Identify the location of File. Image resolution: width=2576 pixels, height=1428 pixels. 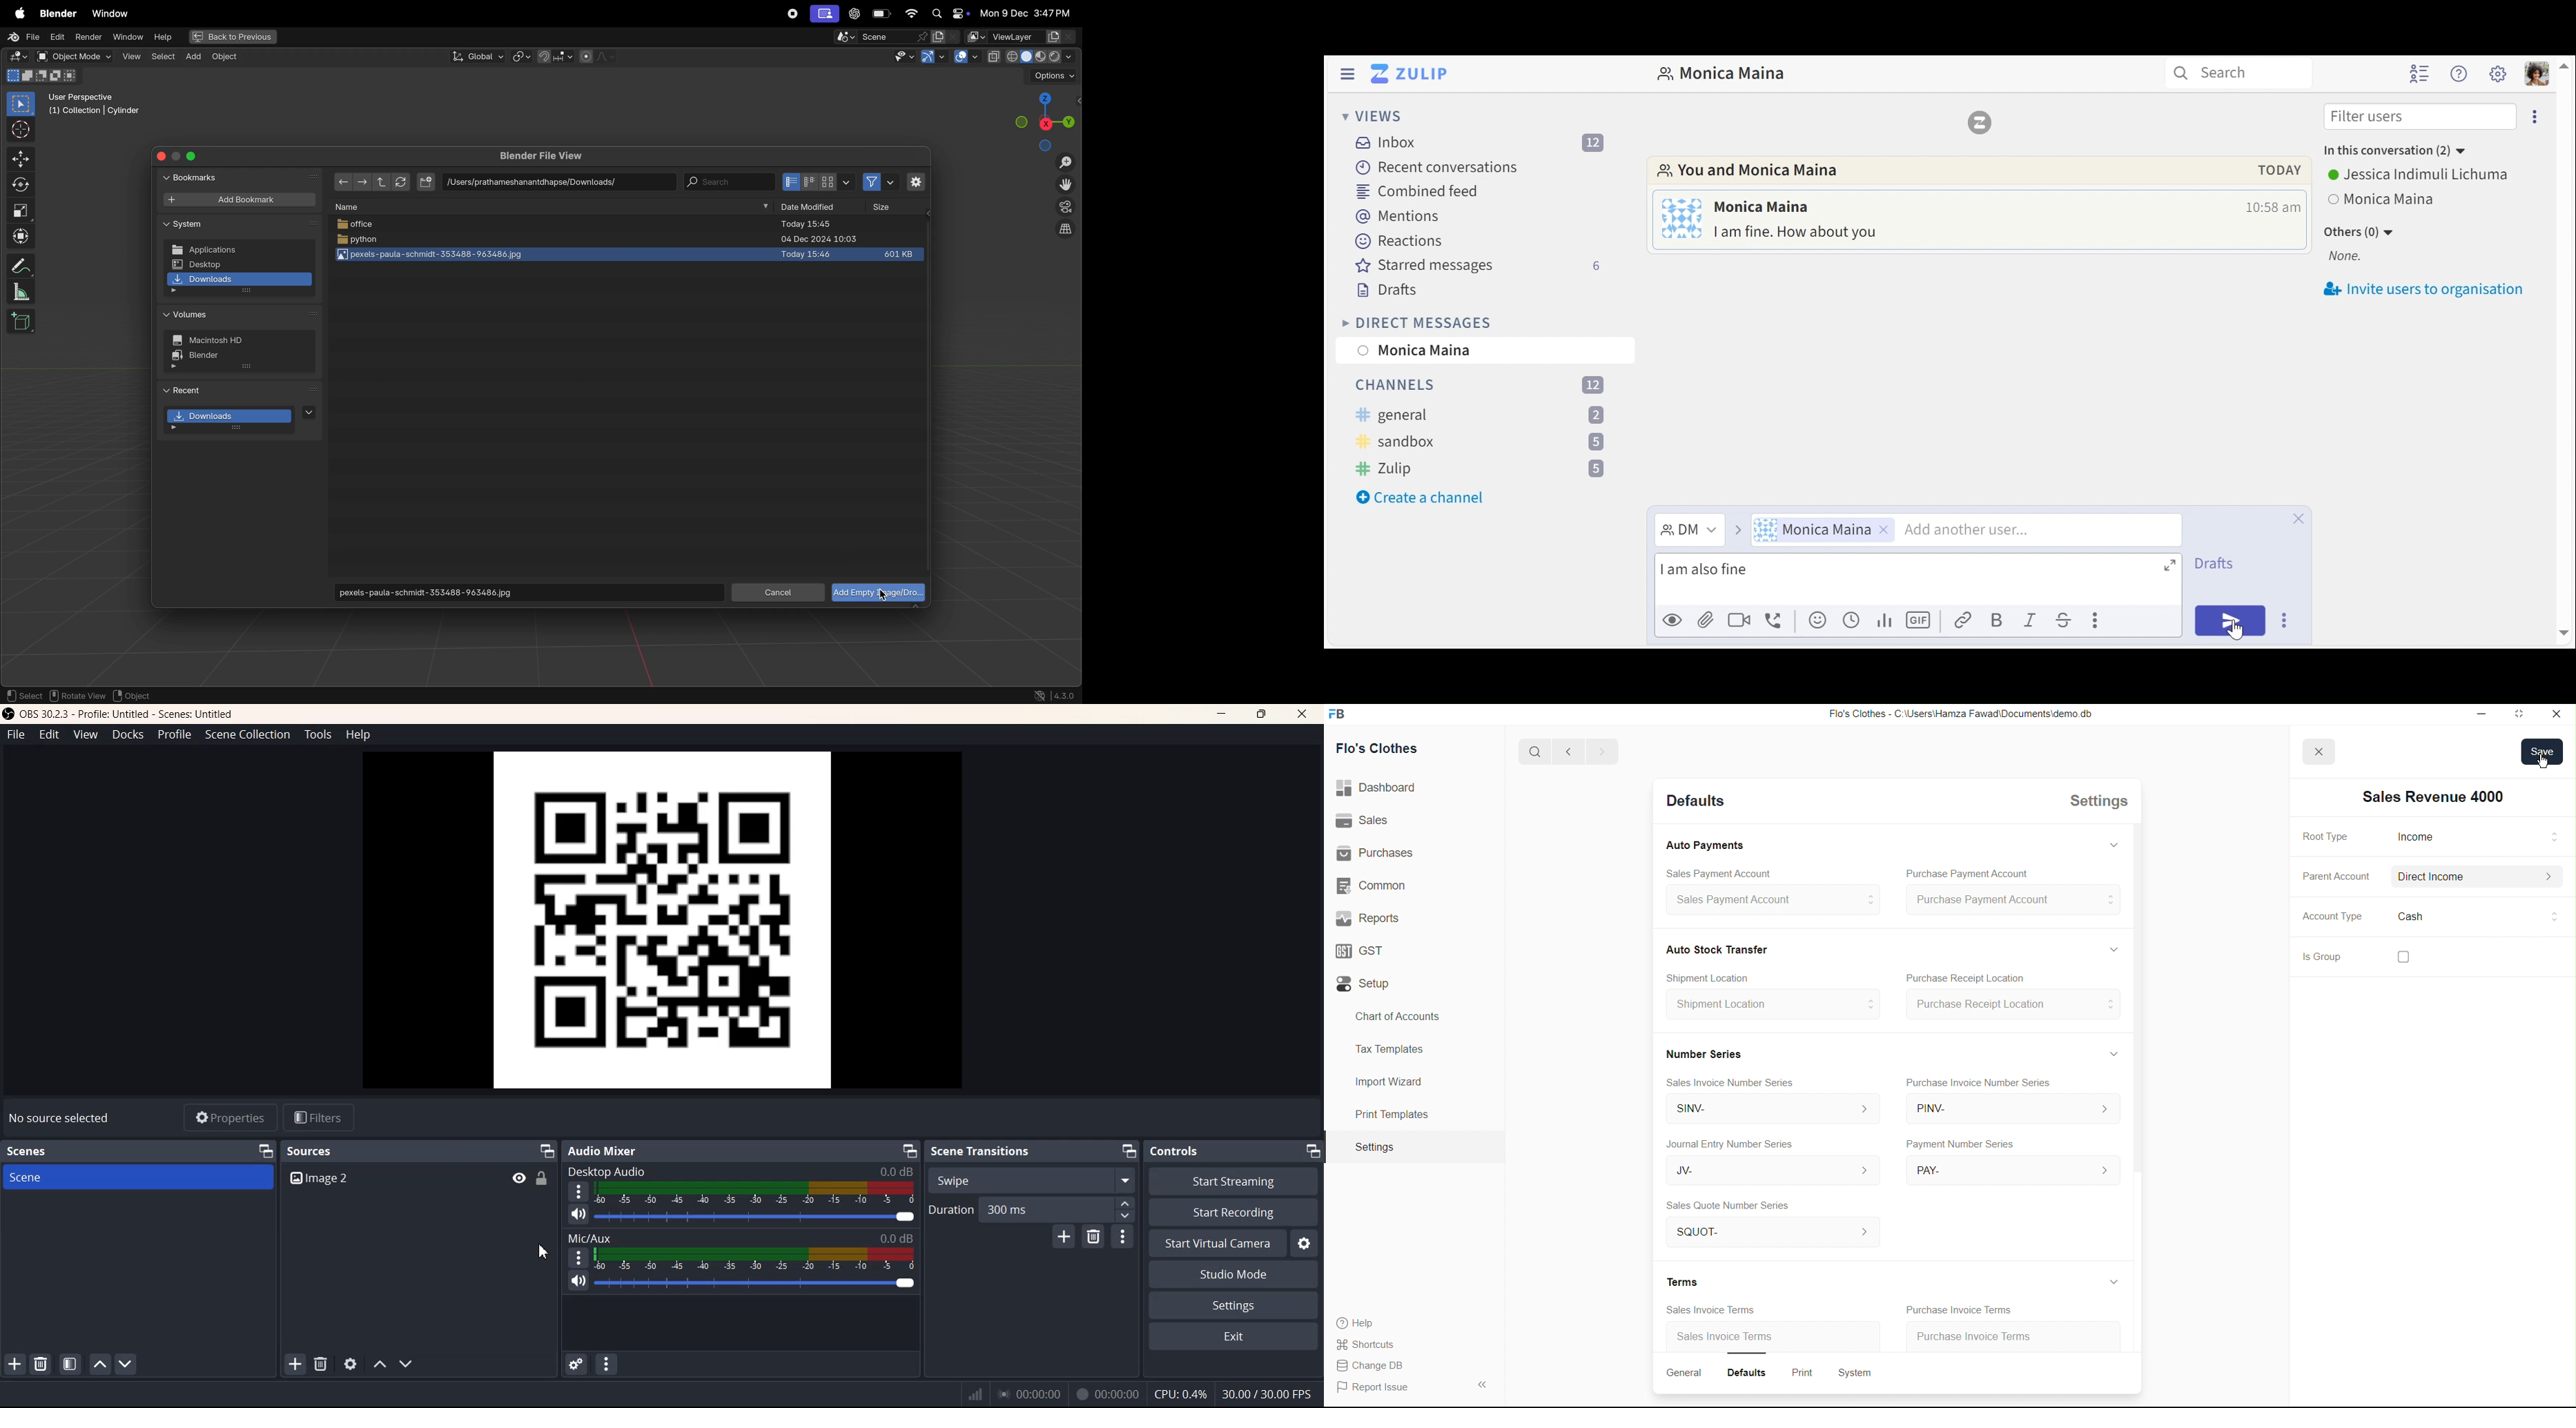
(21, 37).